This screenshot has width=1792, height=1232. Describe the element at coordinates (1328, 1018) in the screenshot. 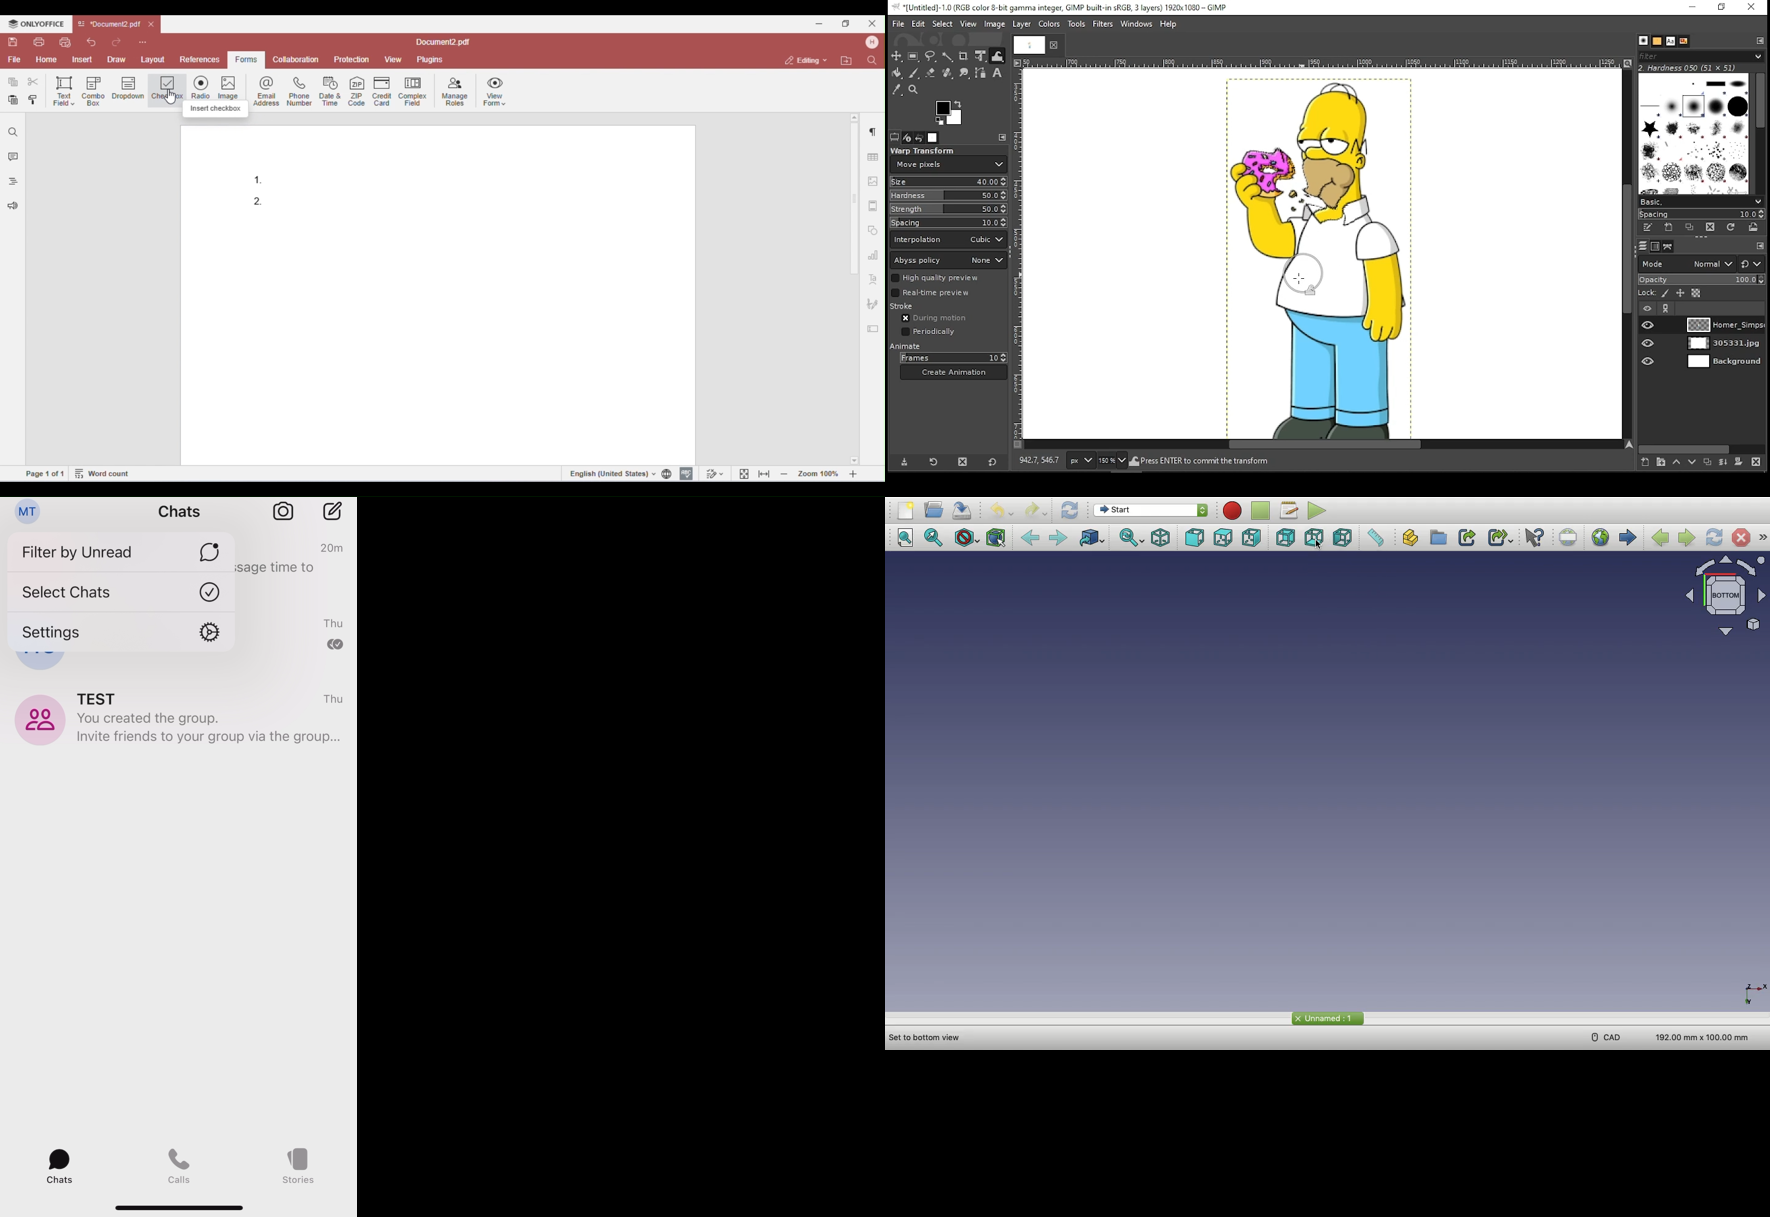

I see `Project name` at that location.